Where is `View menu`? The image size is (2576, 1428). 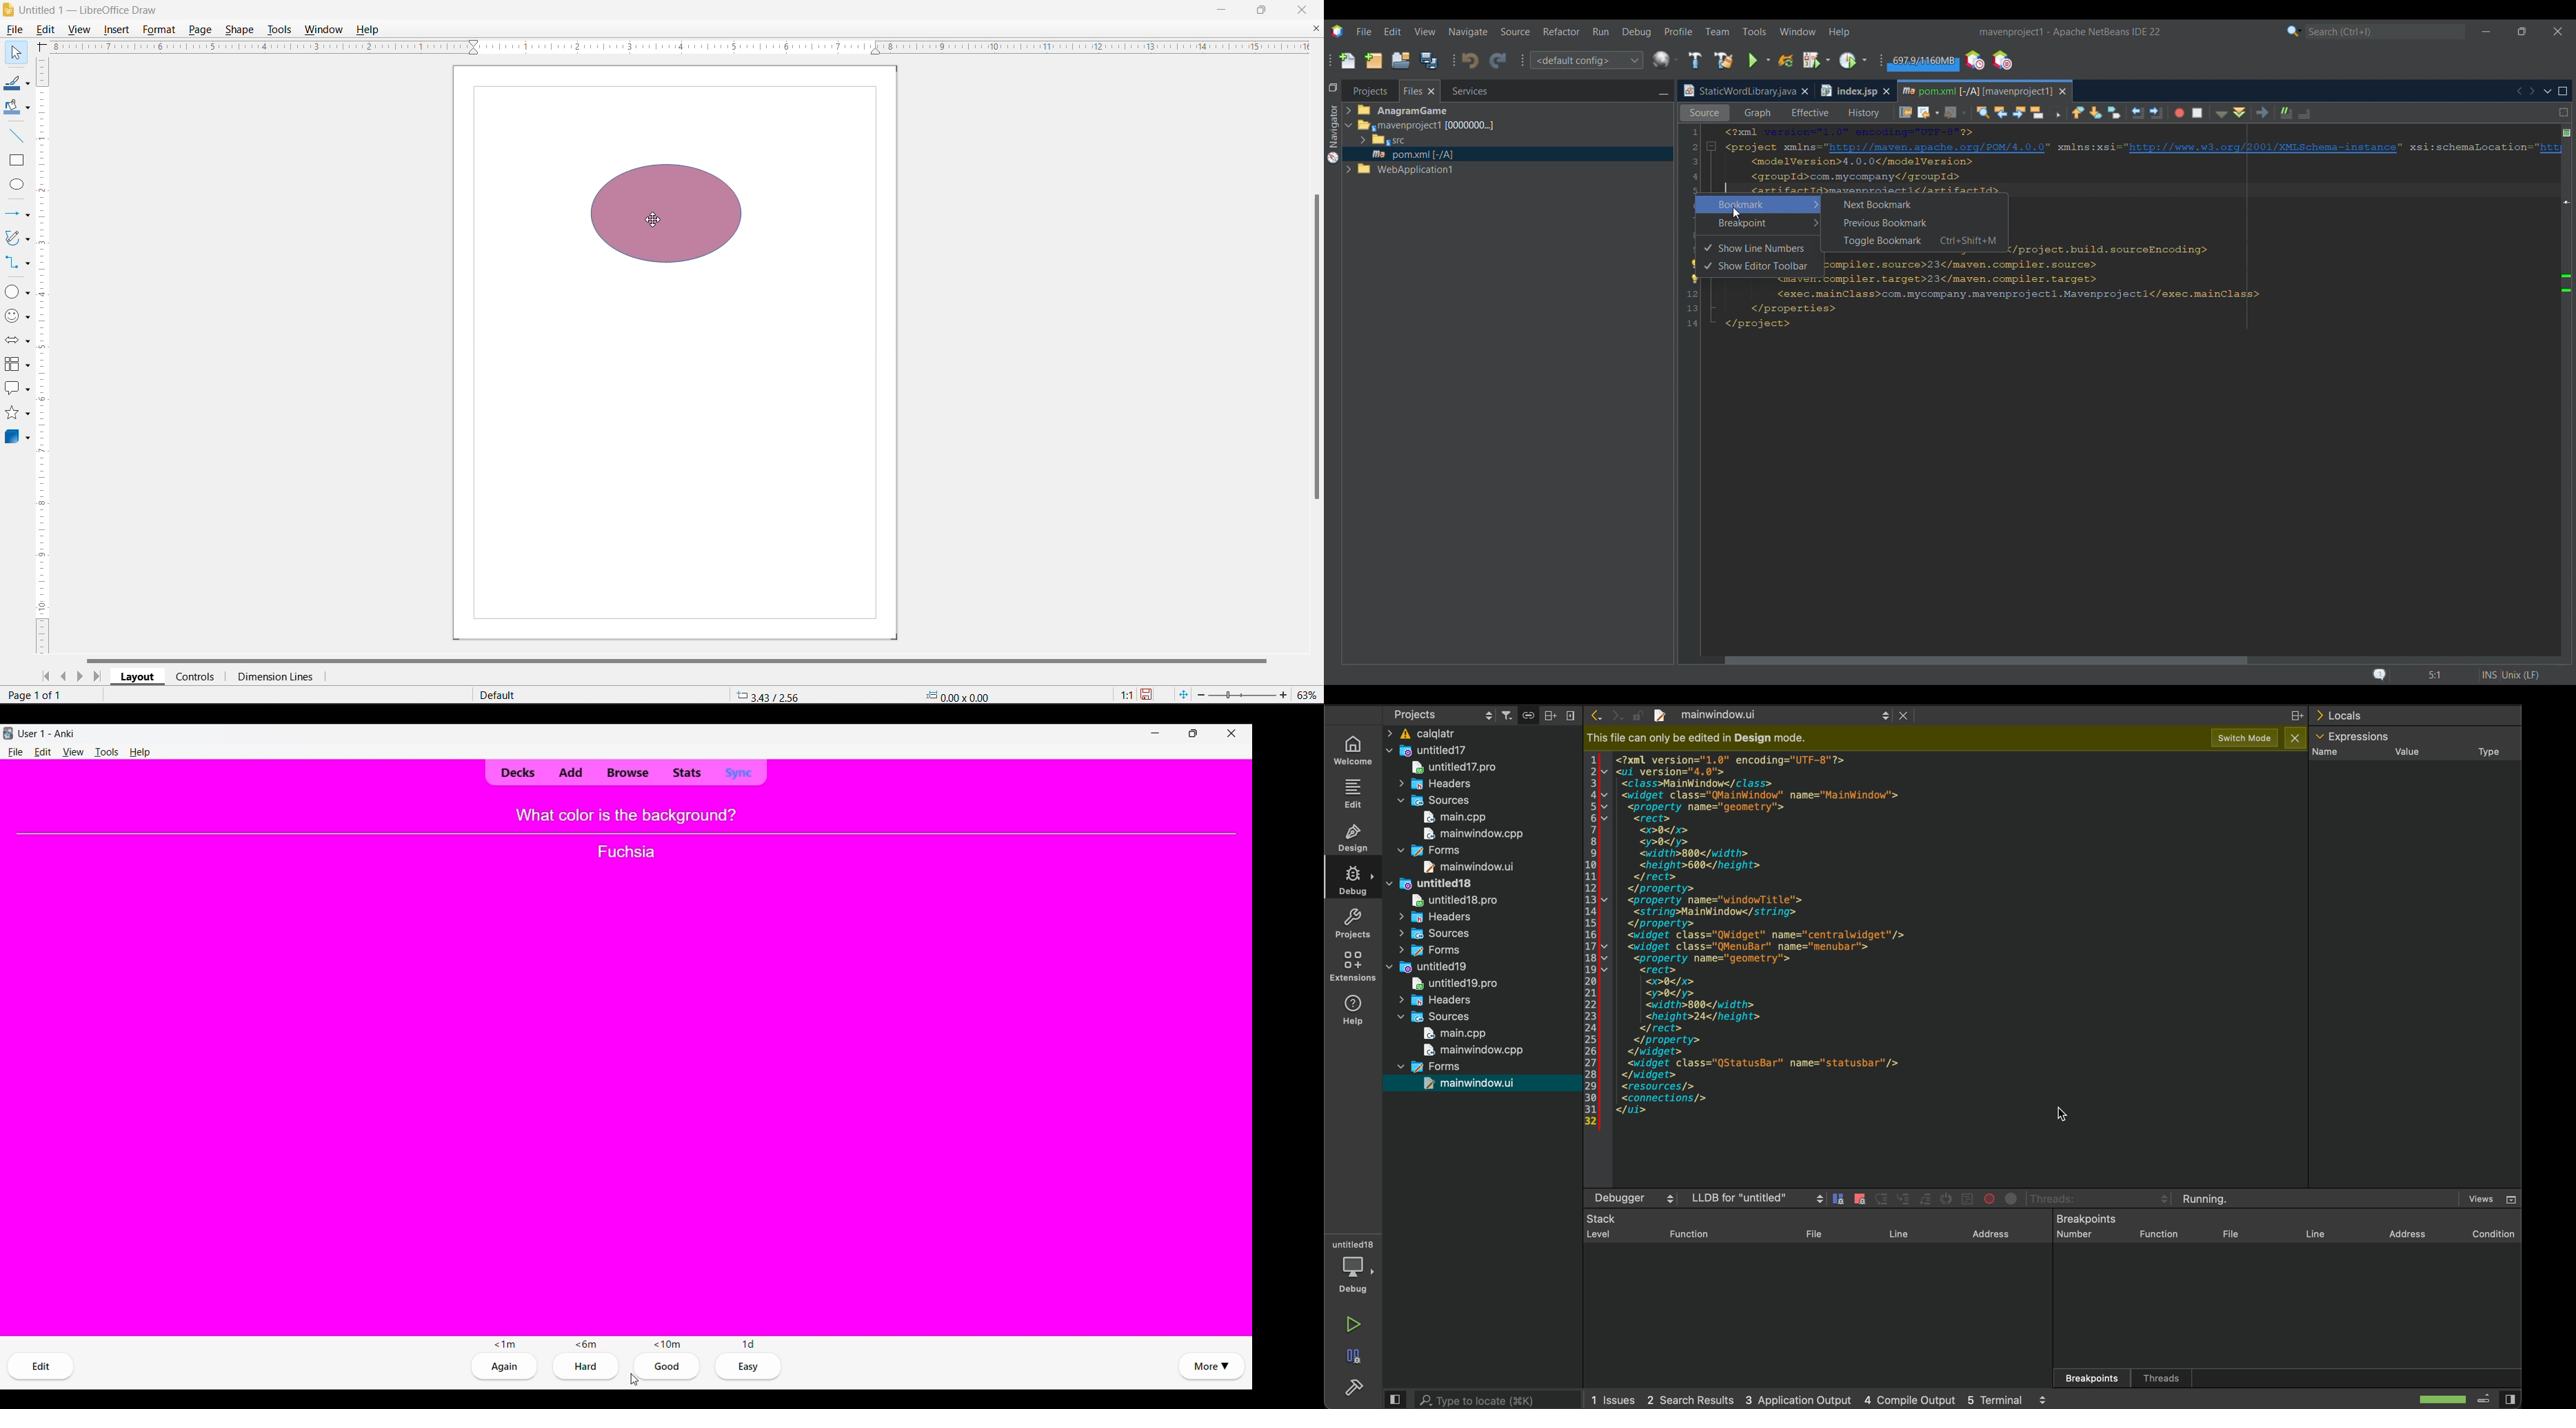
View menu is located at coordinates (74, 752).